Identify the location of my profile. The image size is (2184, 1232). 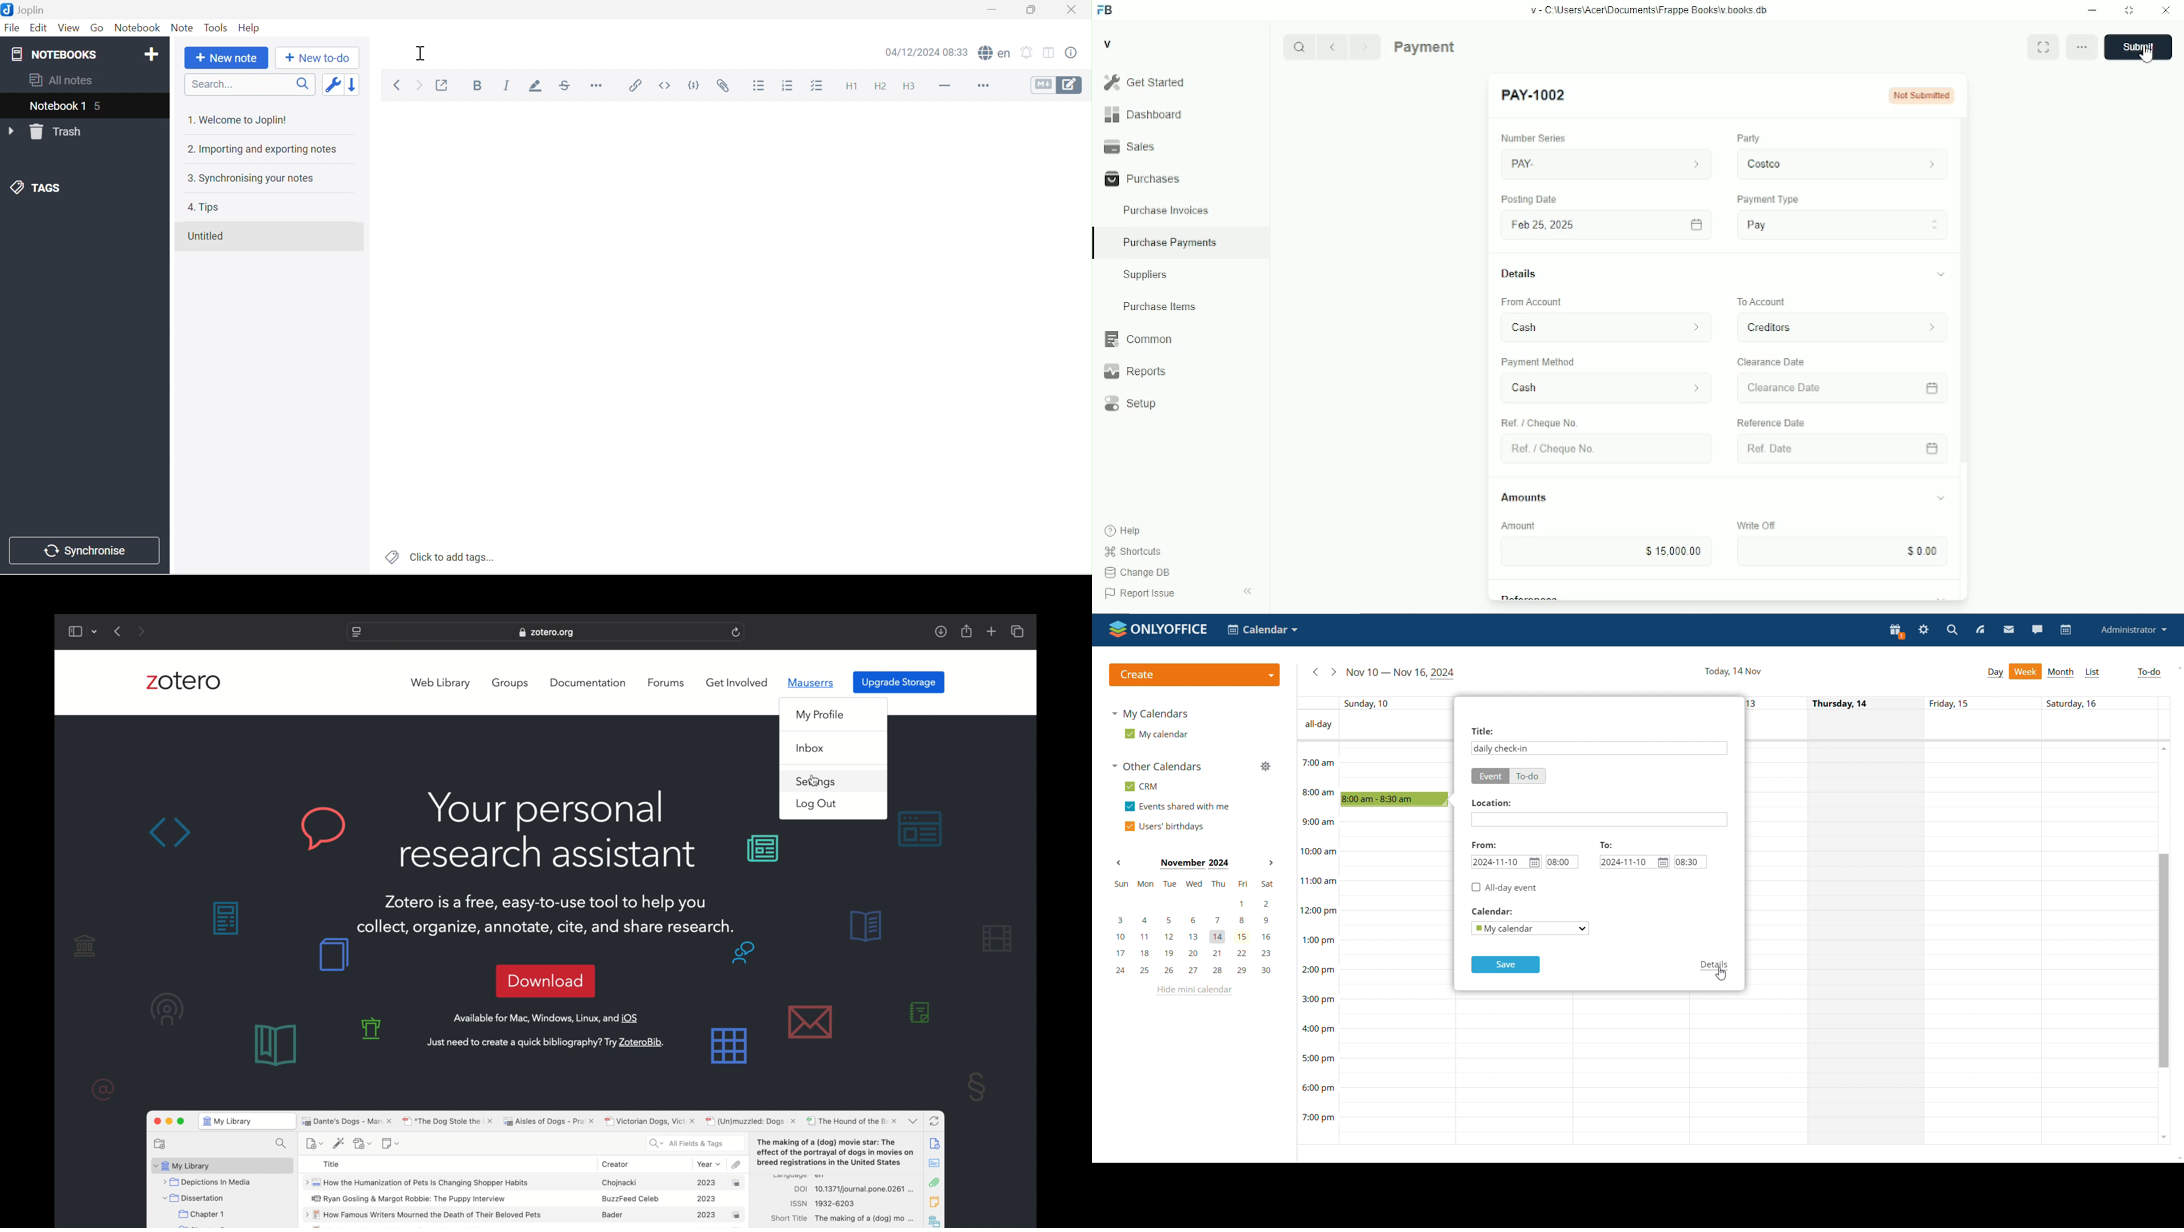
(820, 716).